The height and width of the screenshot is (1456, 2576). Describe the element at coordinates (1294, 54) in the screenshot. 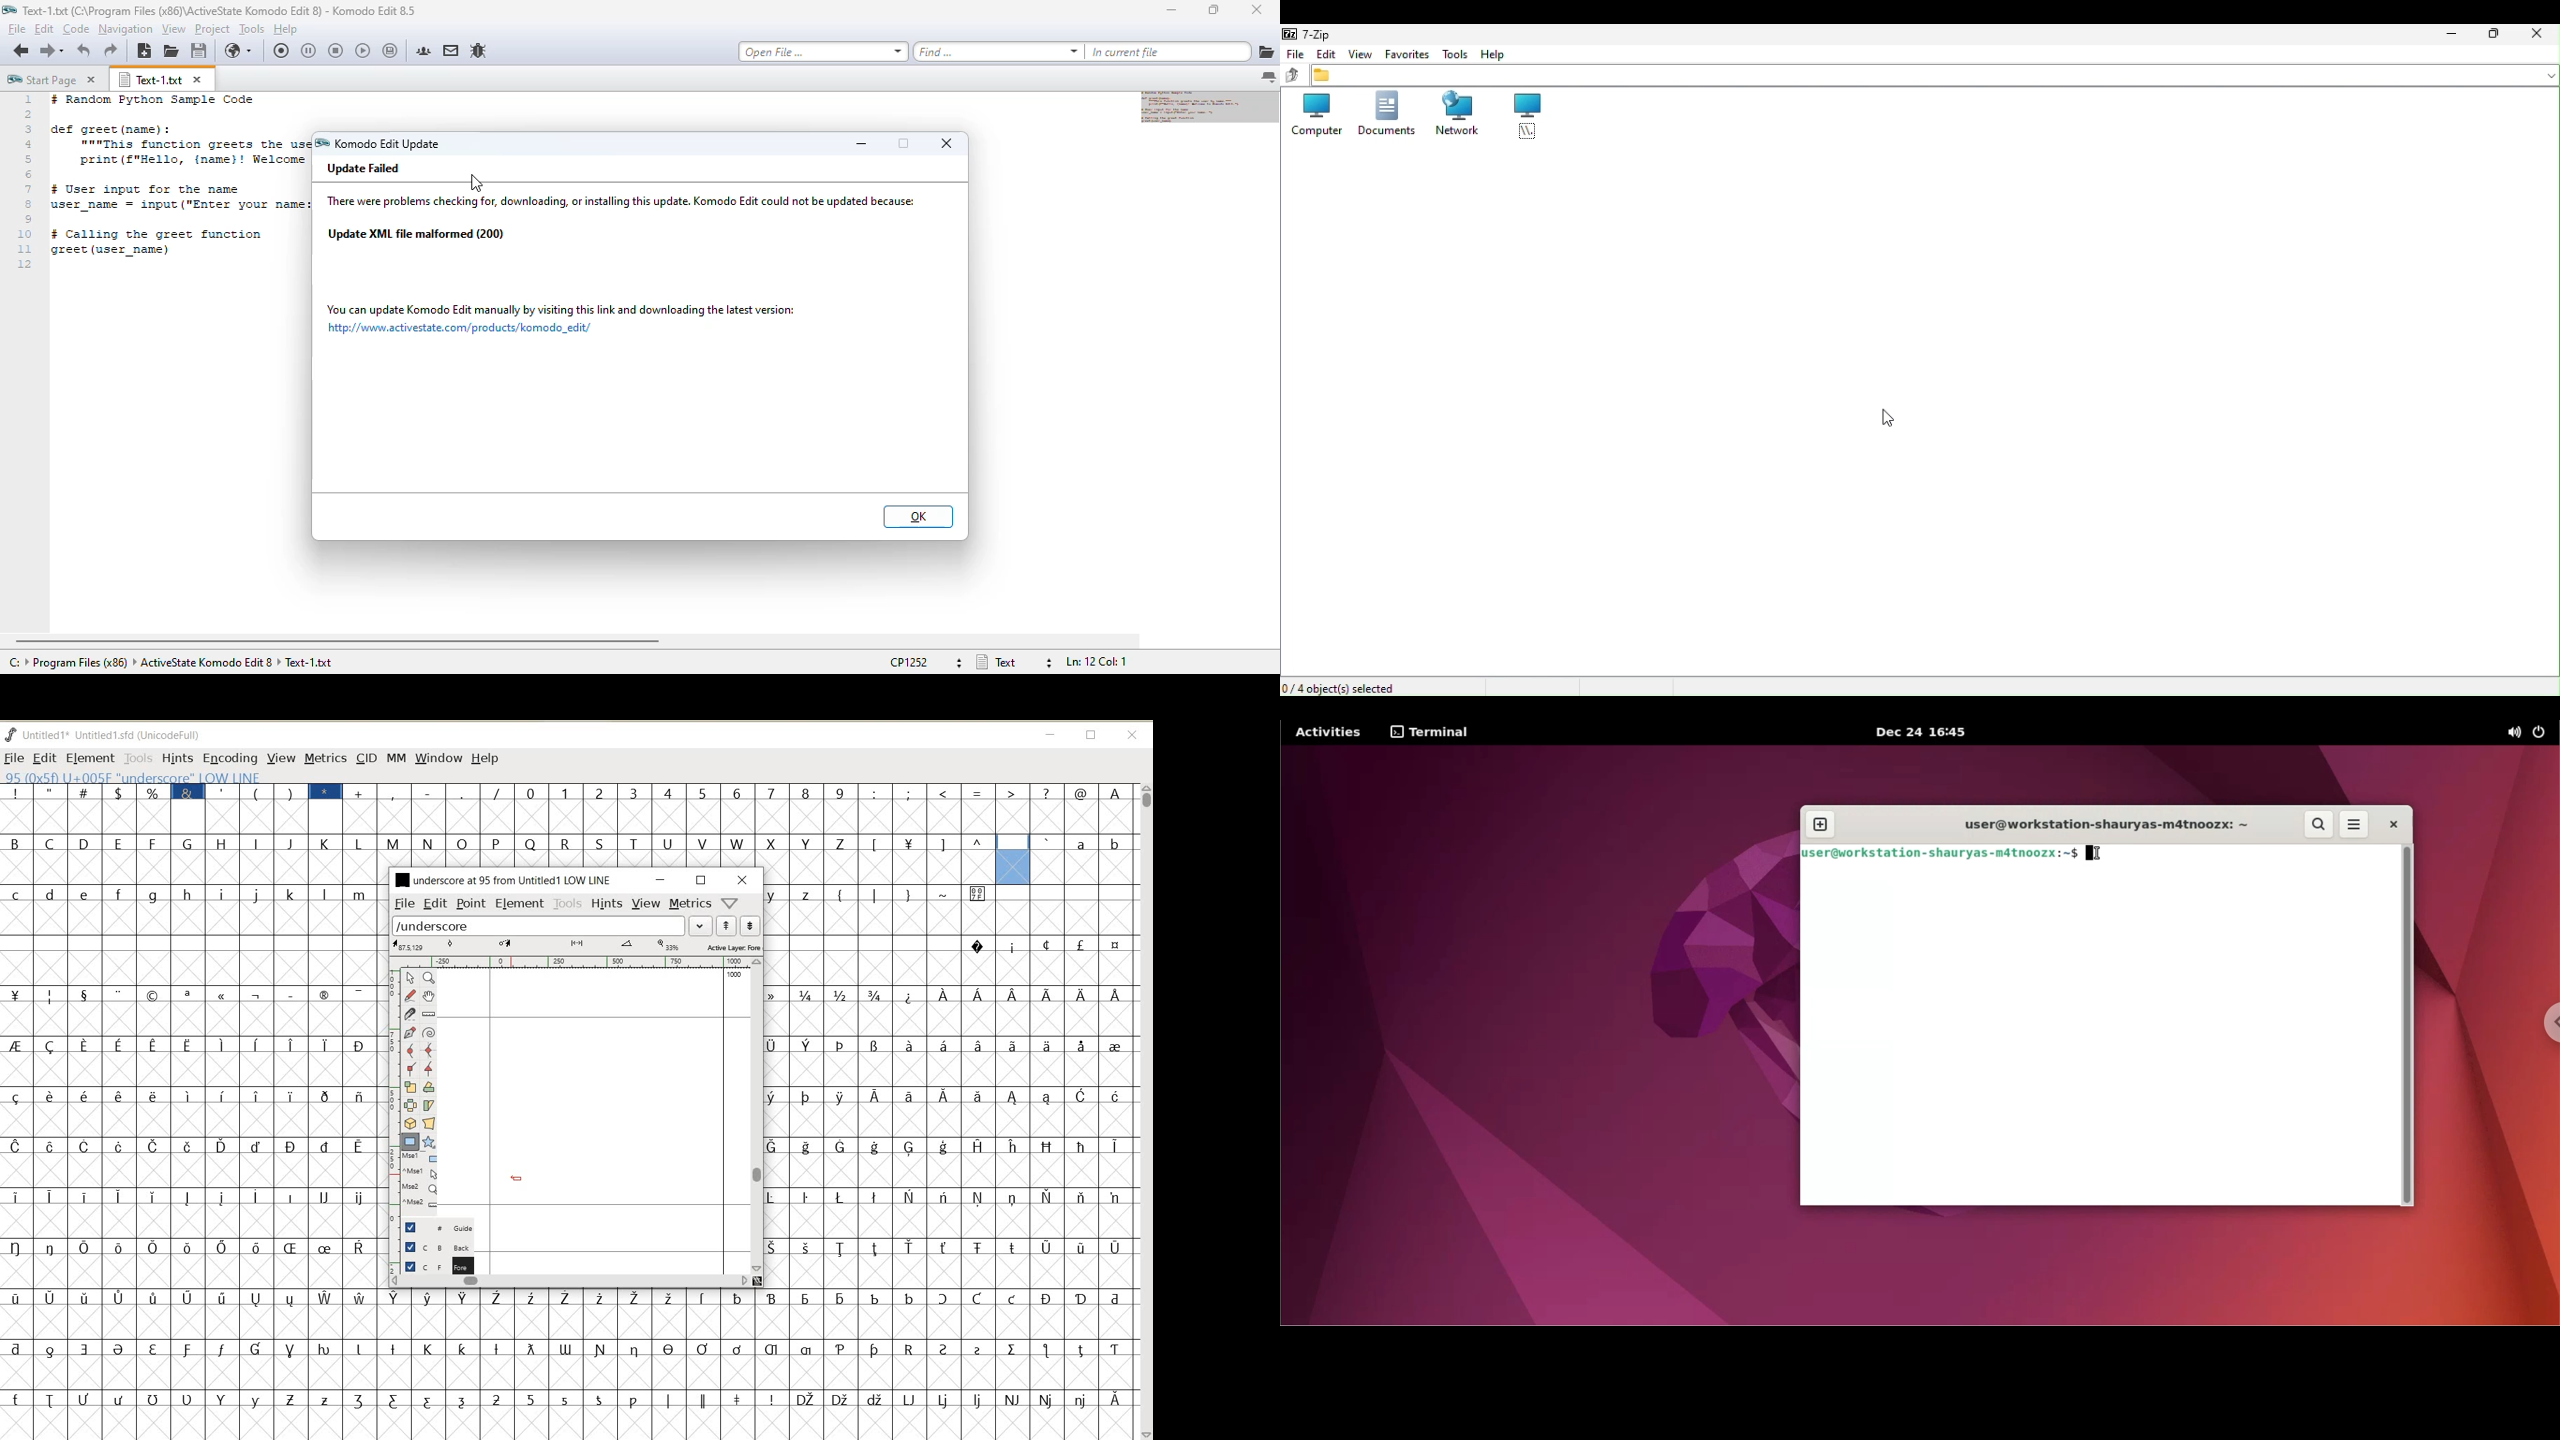

I see `File` at that location.